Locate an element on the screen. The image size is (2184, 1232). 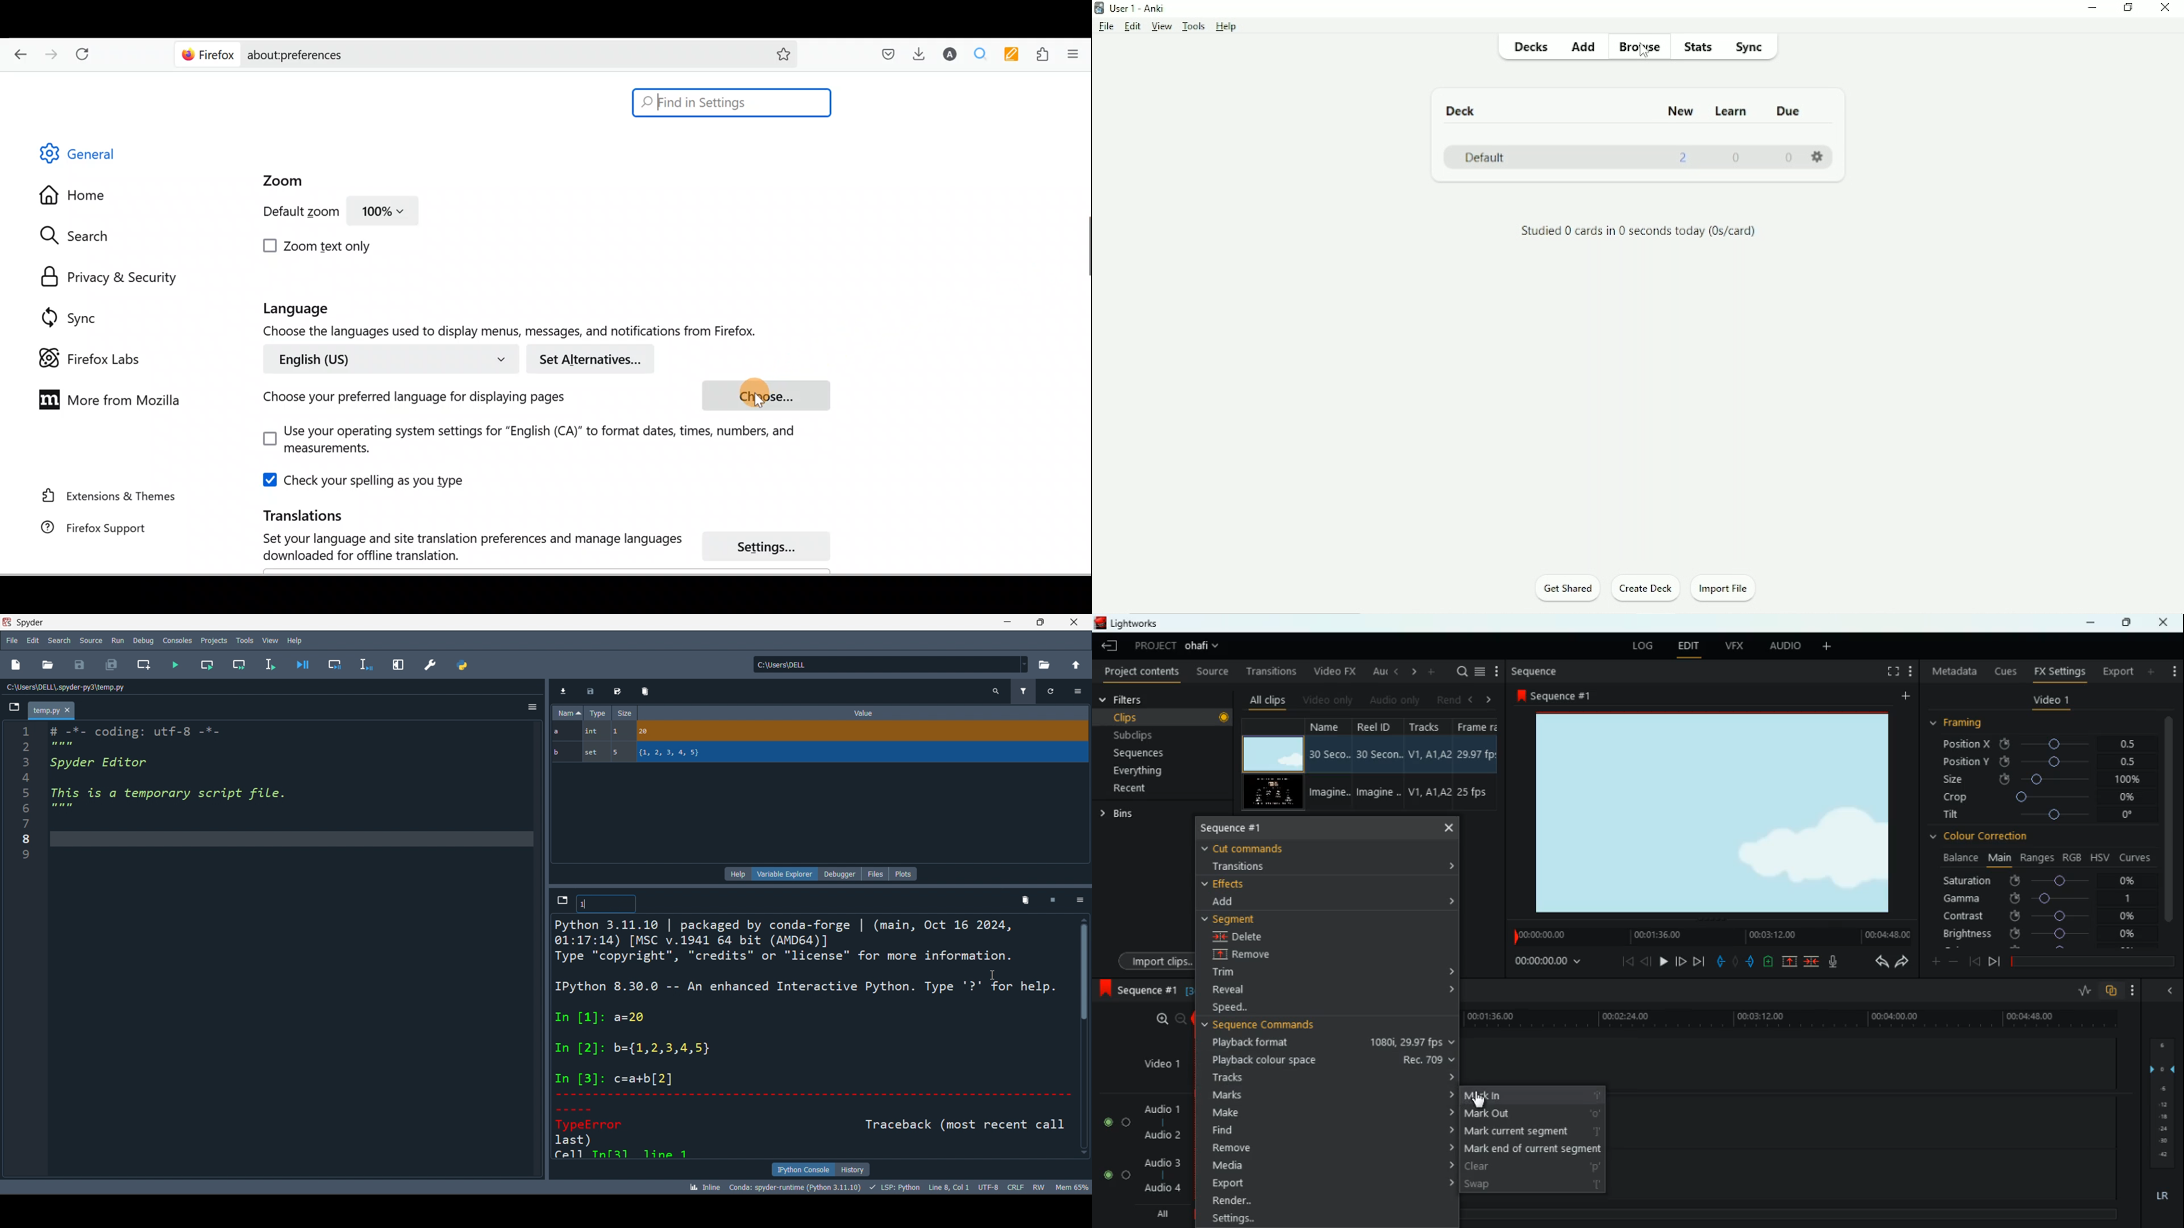
File is located at coordinates (1106, 27).